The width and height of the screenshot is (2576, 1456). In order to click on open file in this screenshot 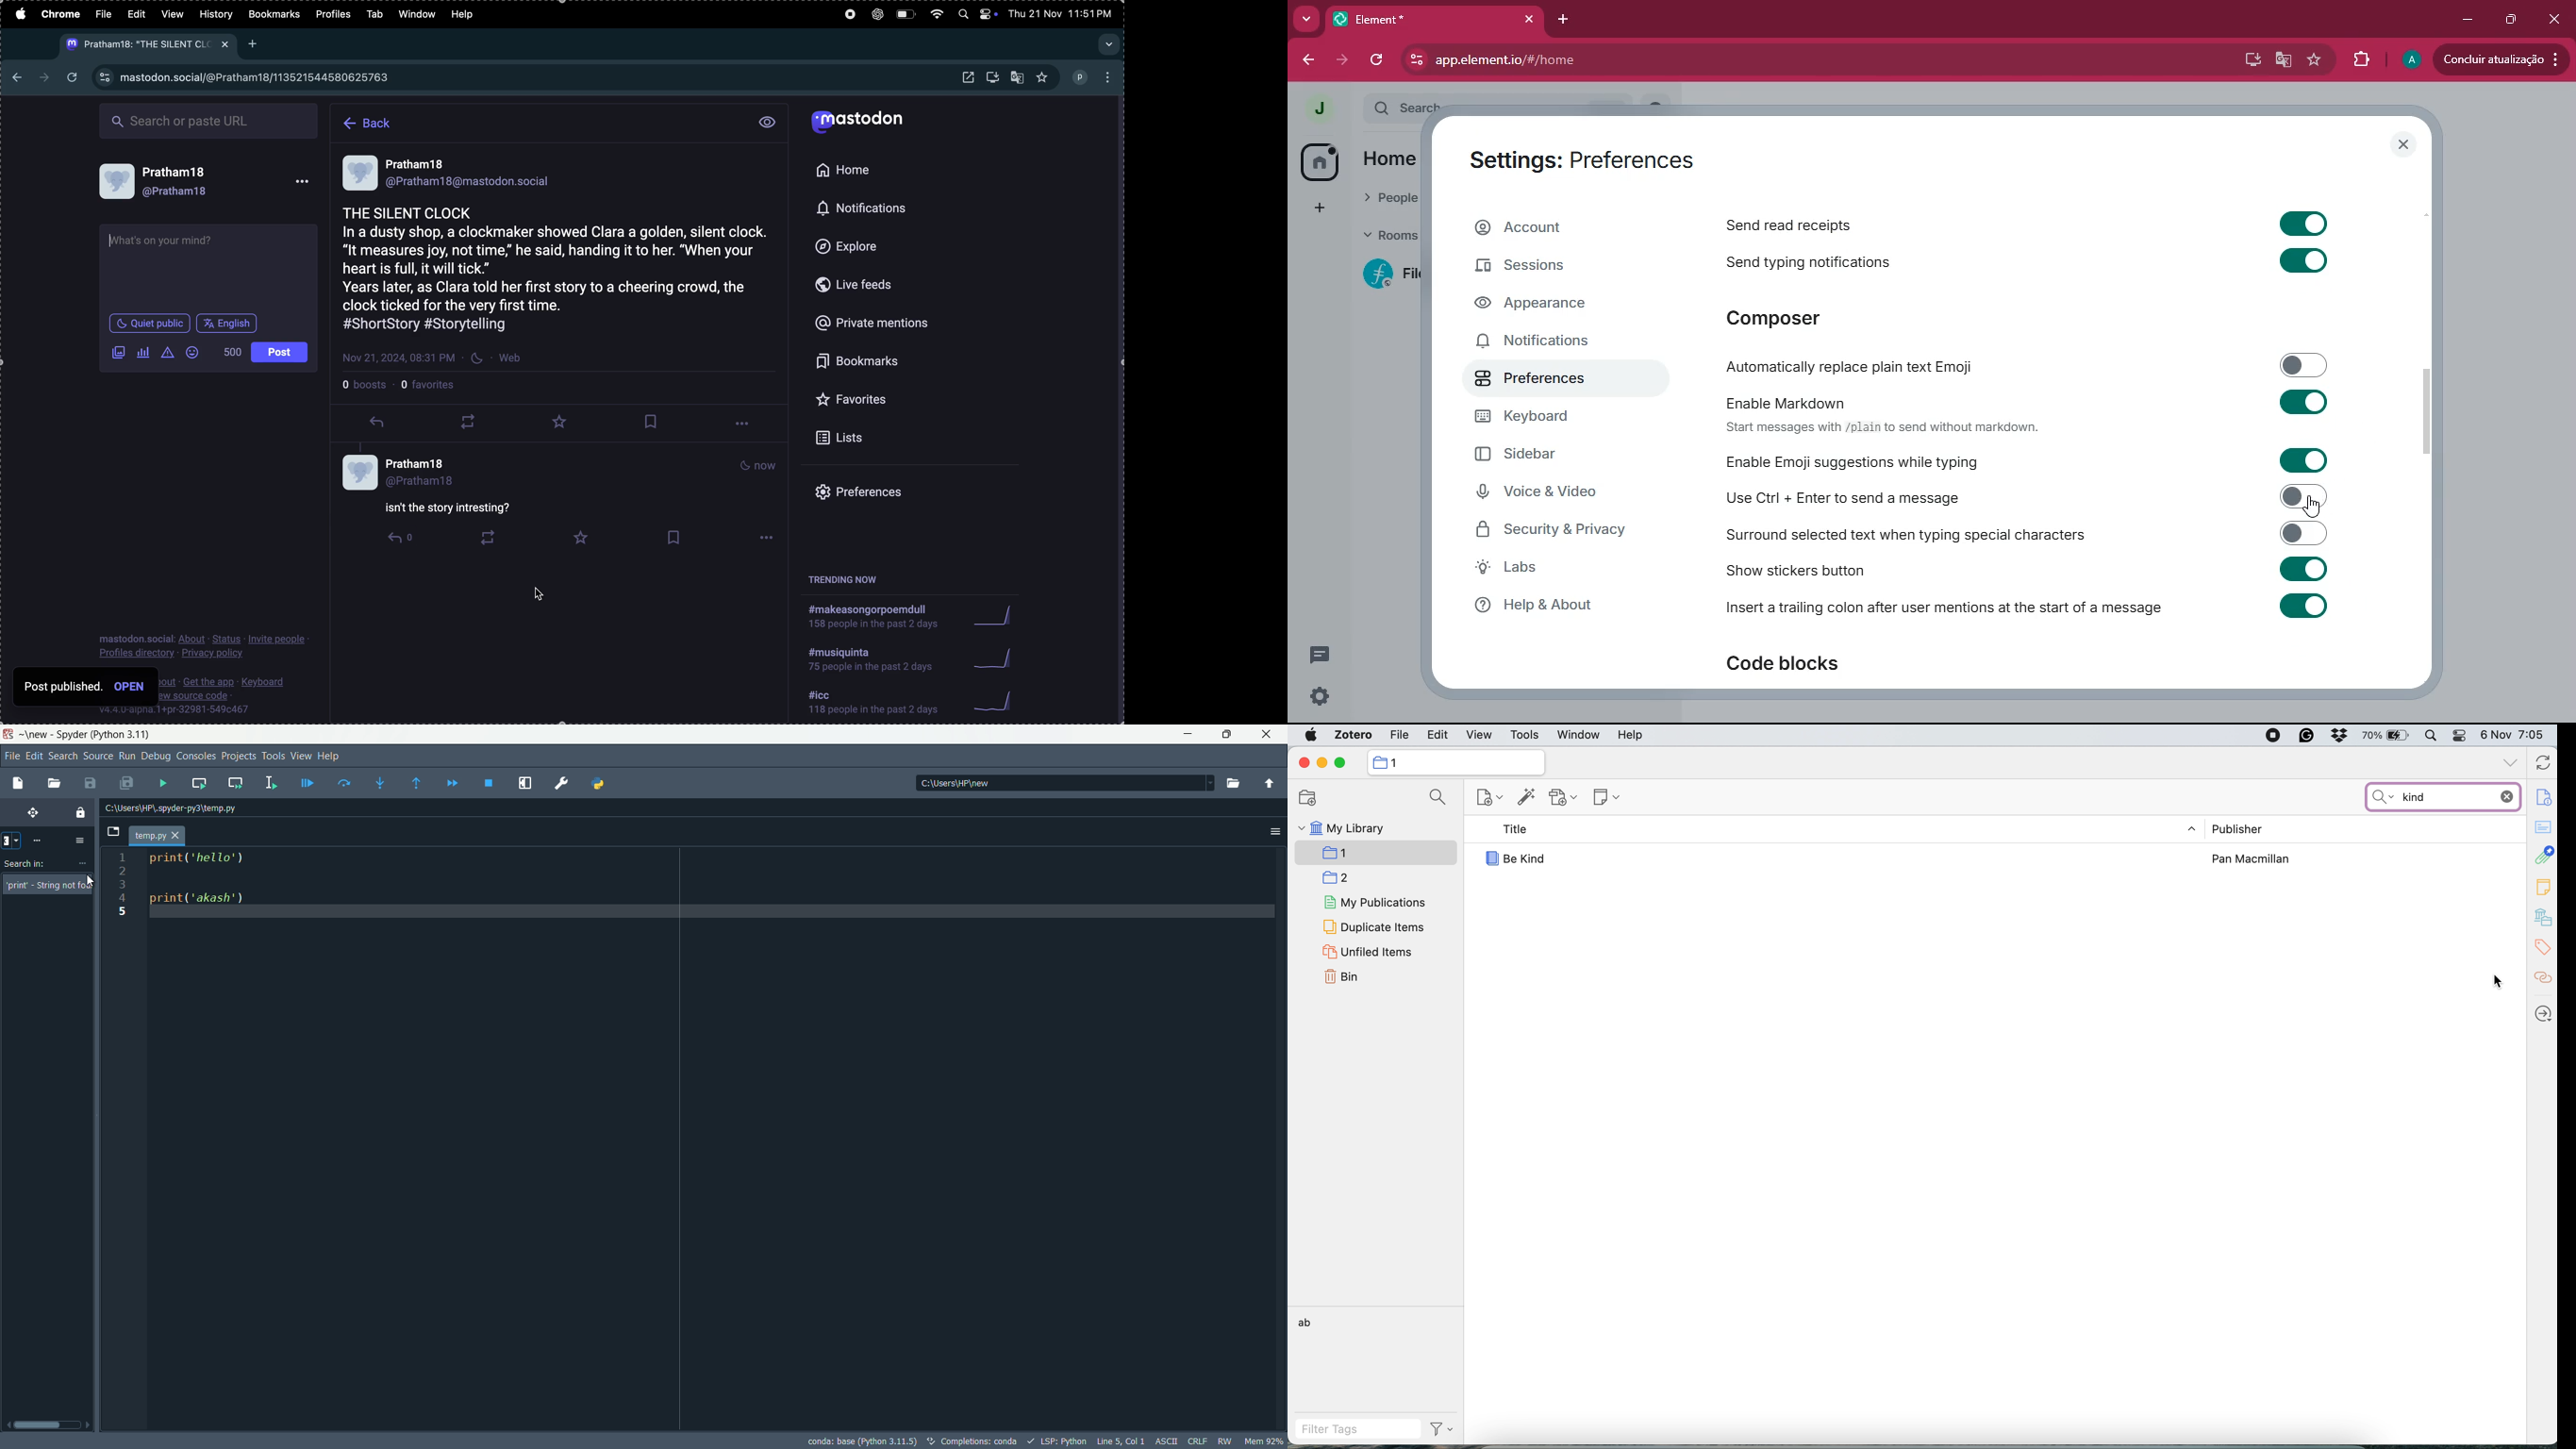, I will do `click(53, 784)`.